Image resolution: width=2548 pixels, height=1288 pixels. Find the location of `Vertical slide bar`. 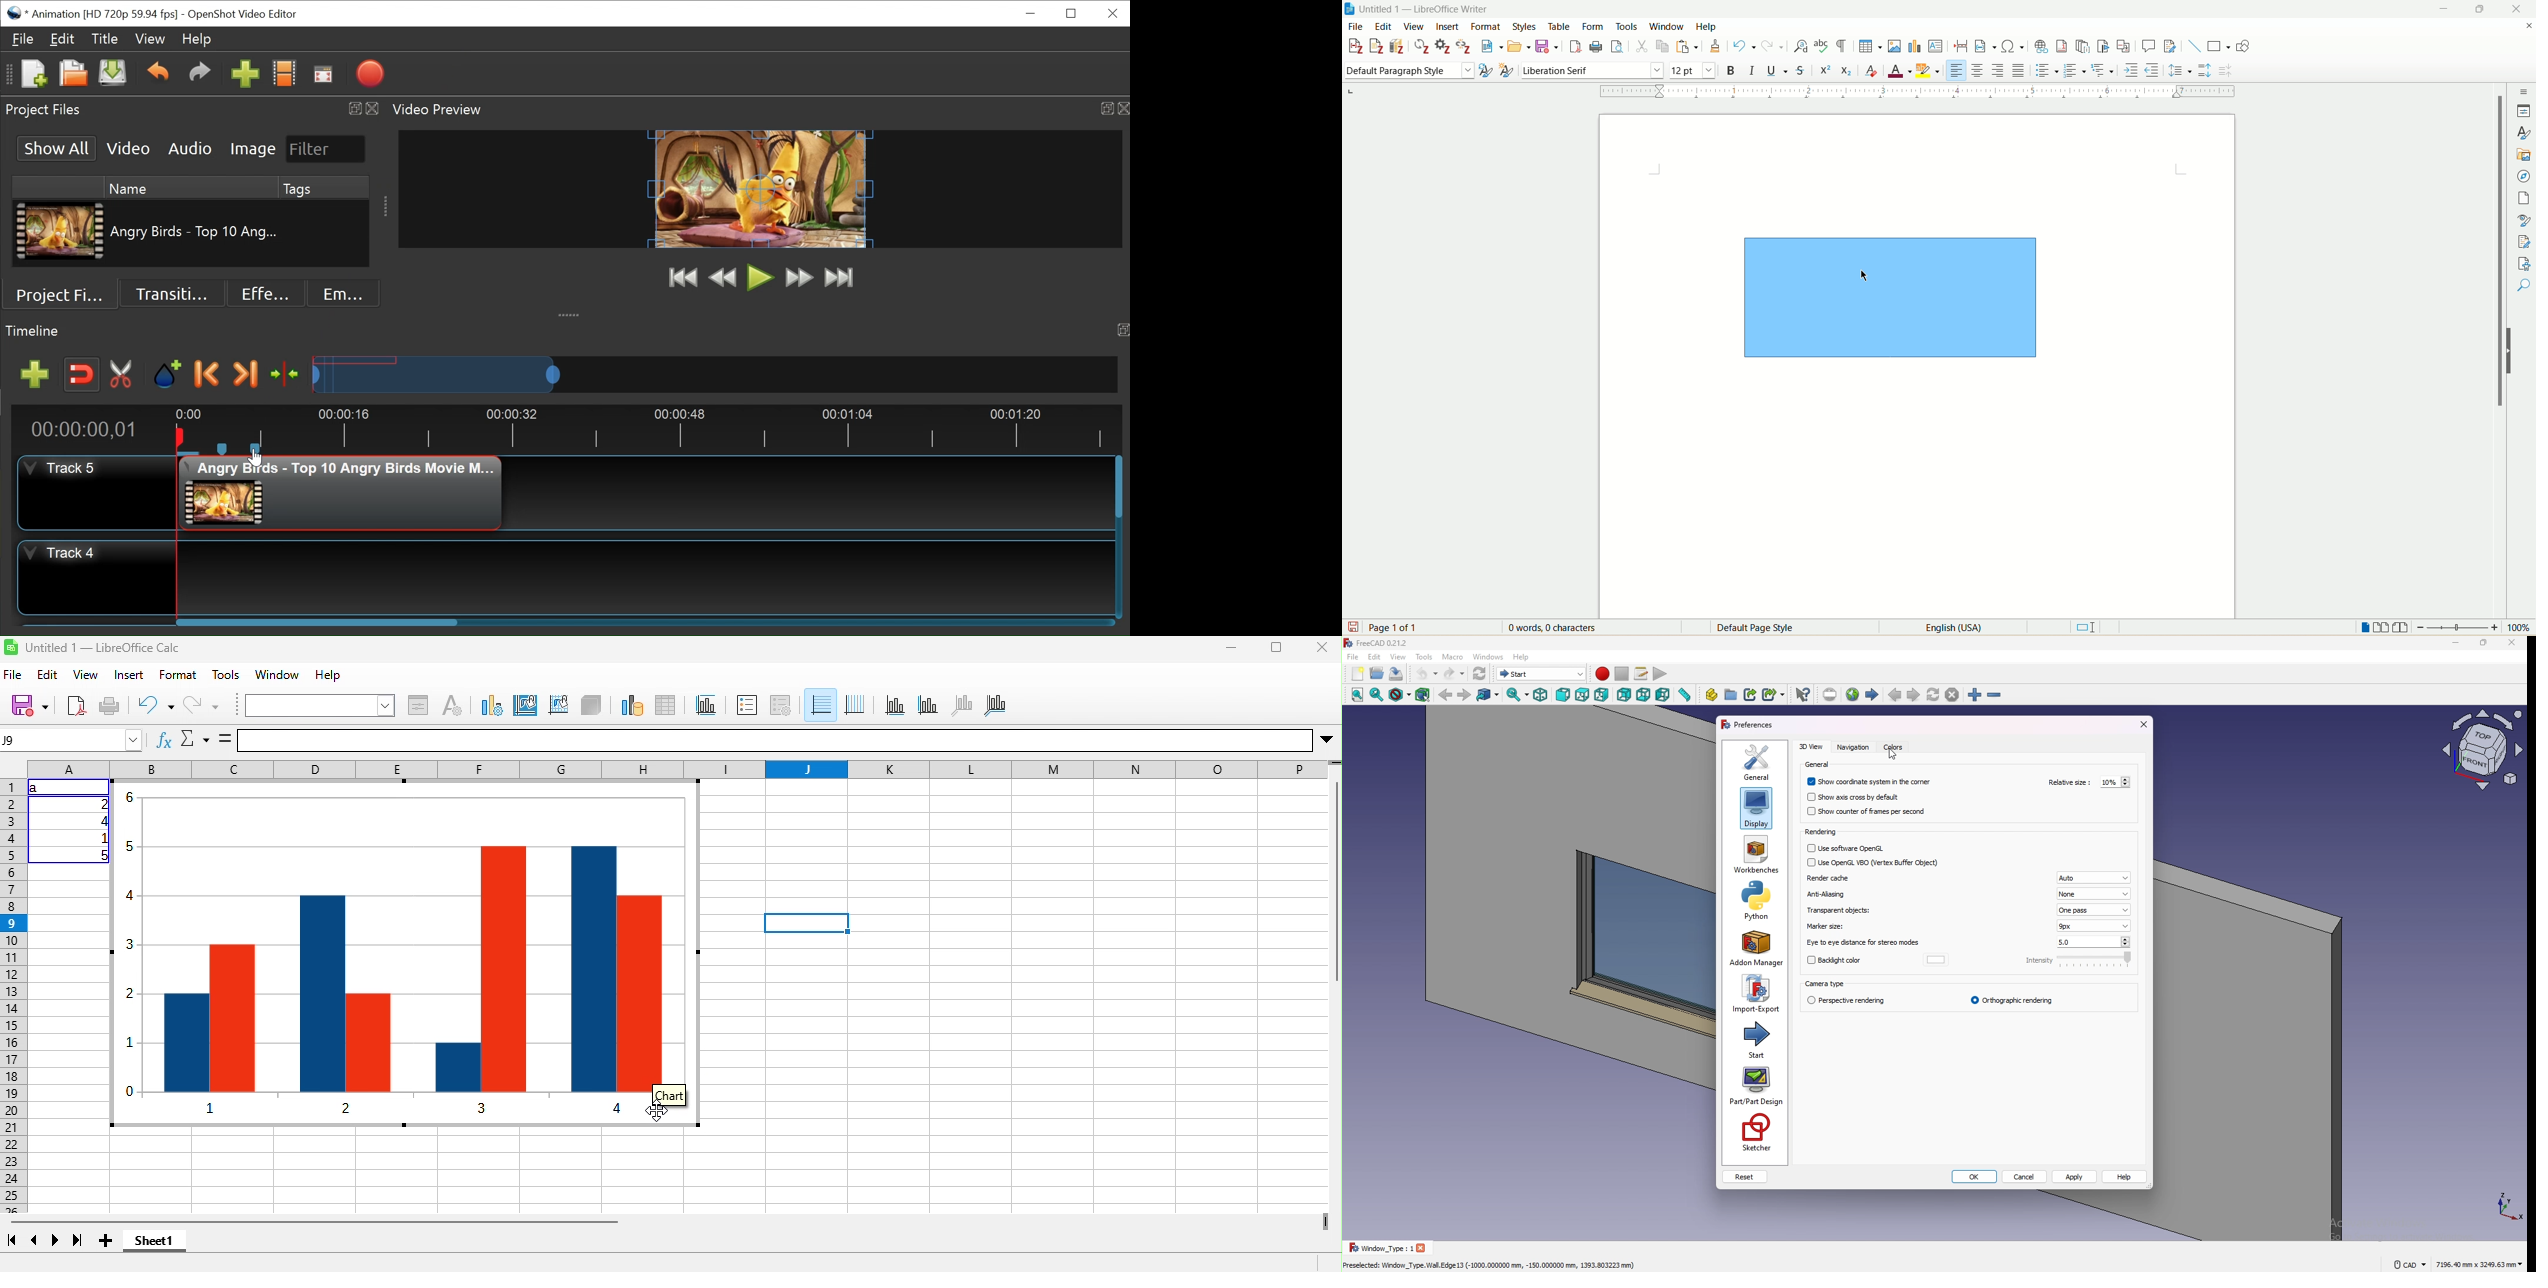

Vertical slide bar is located at coordinates (1336, 880).